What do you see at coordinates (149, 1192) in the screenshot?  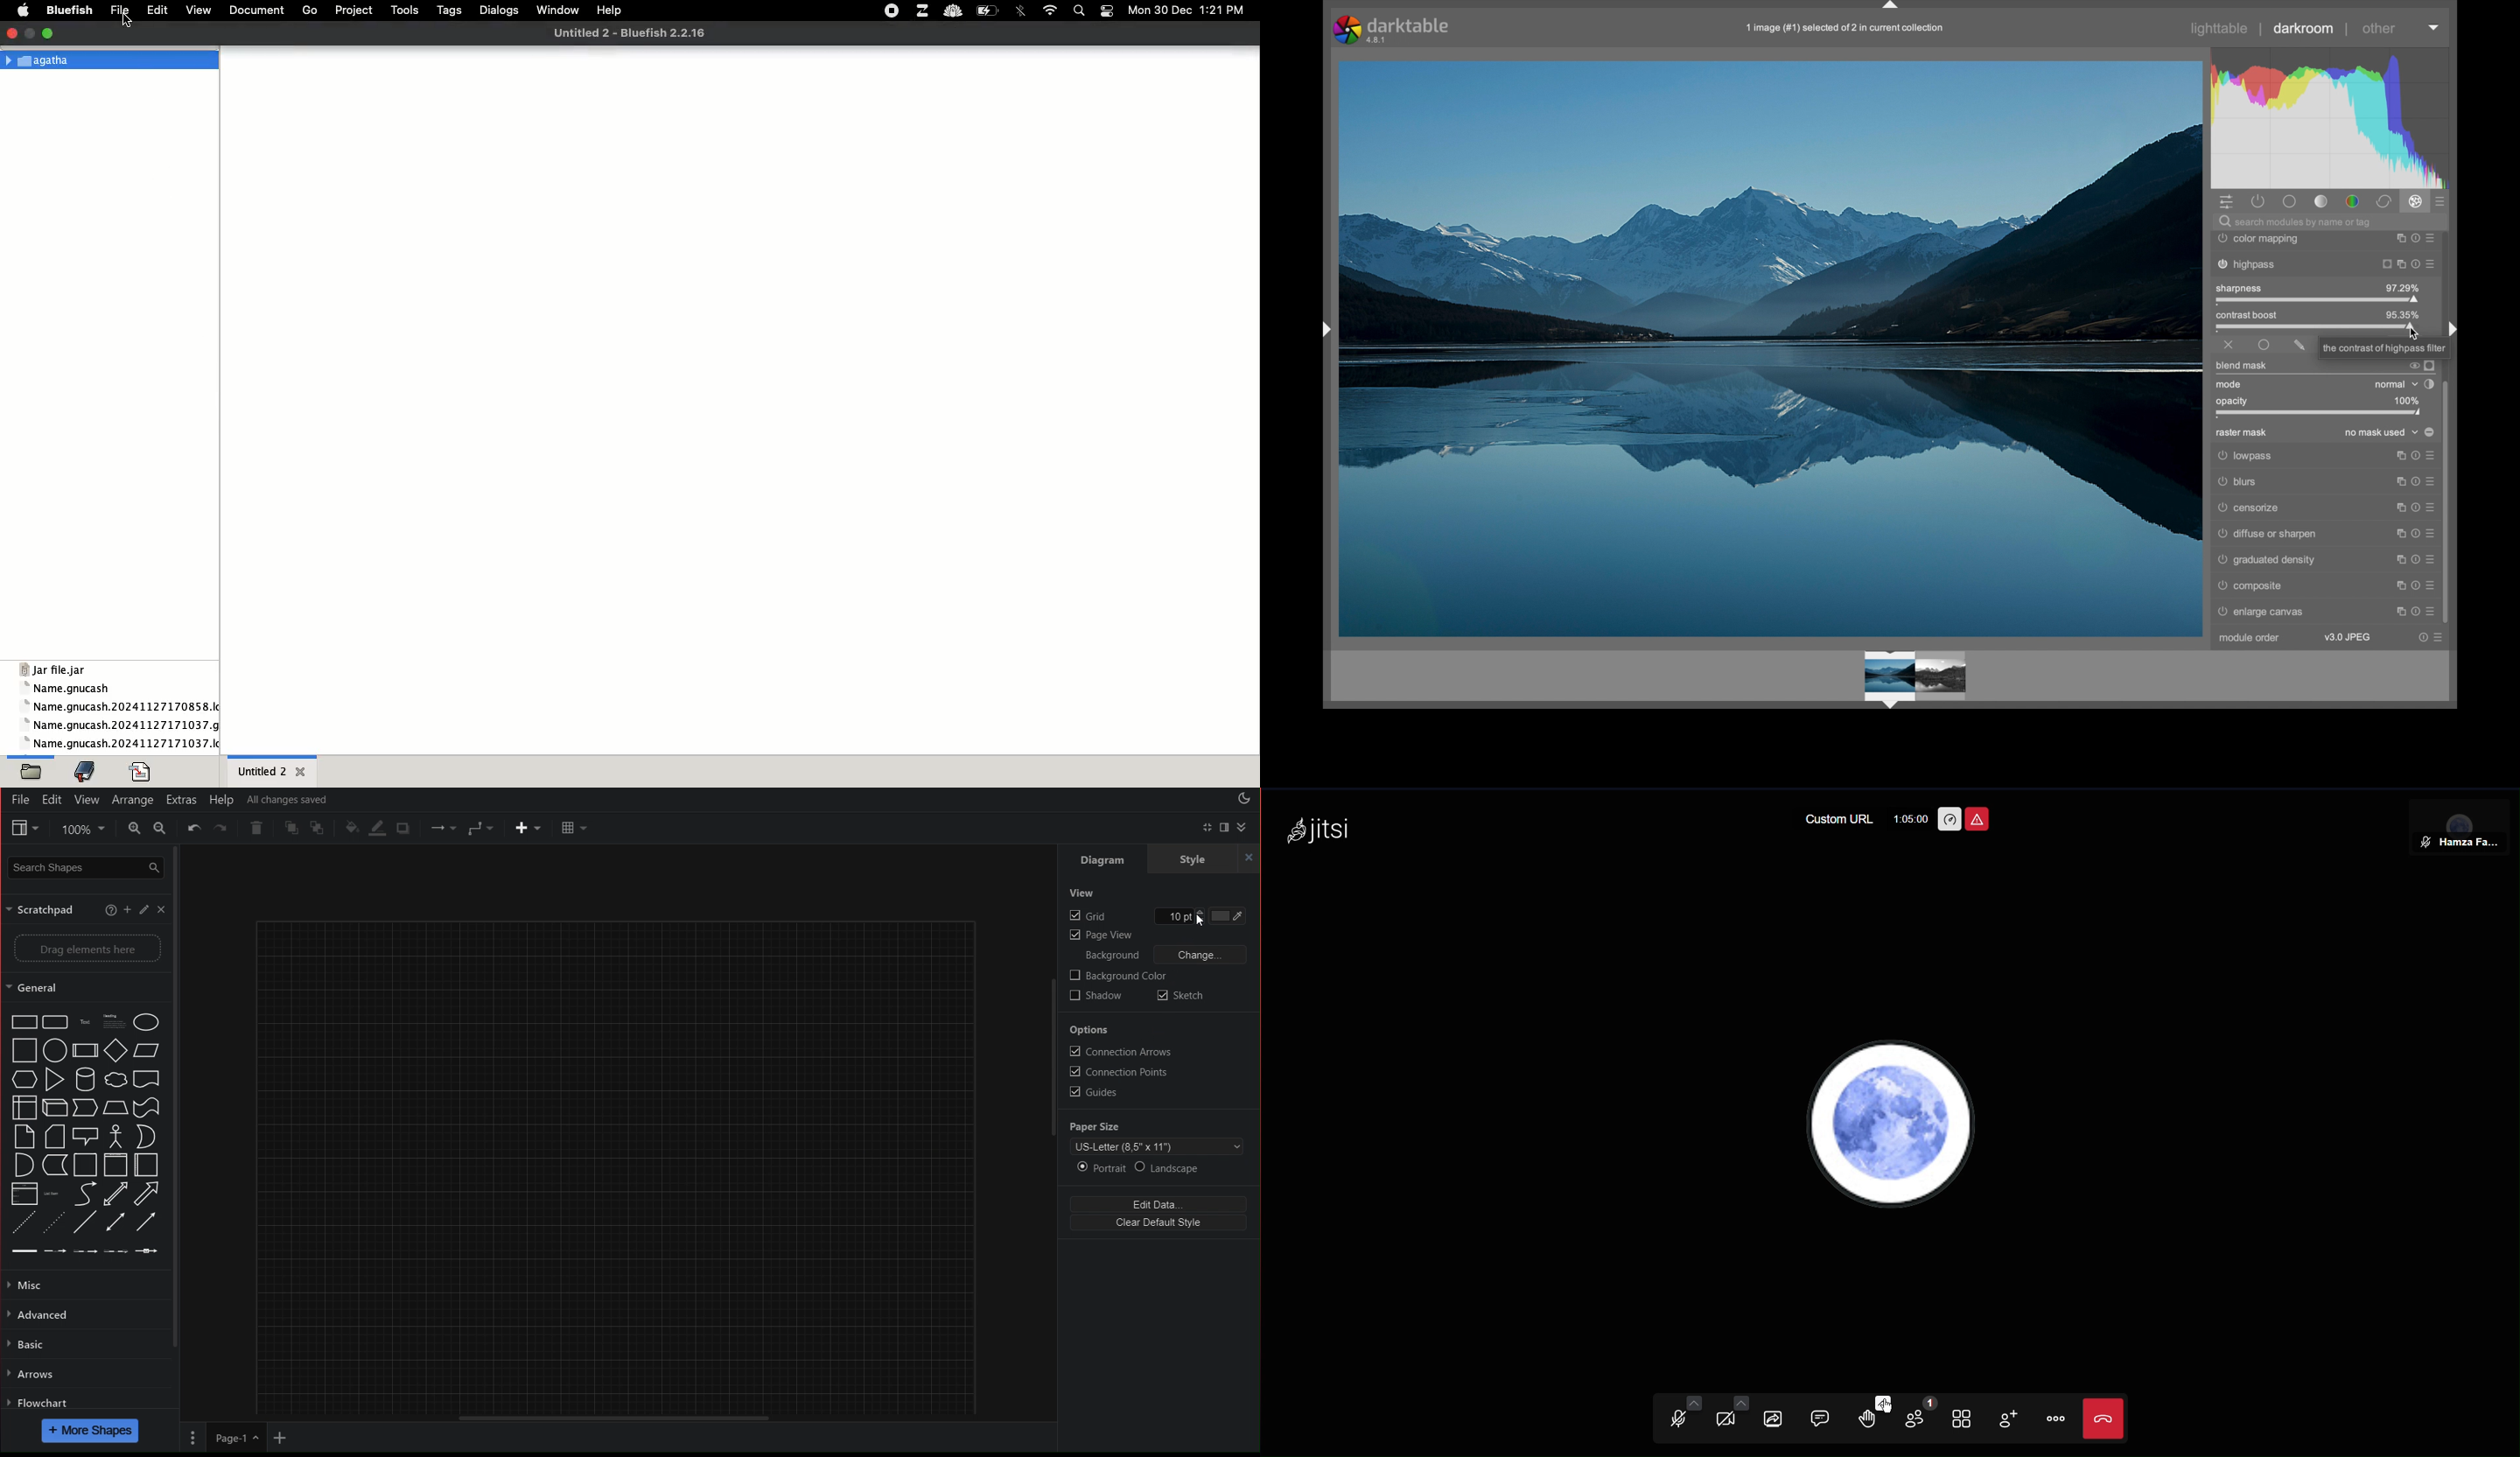 I see `single side arrow` at bounding box center [149, 1192].